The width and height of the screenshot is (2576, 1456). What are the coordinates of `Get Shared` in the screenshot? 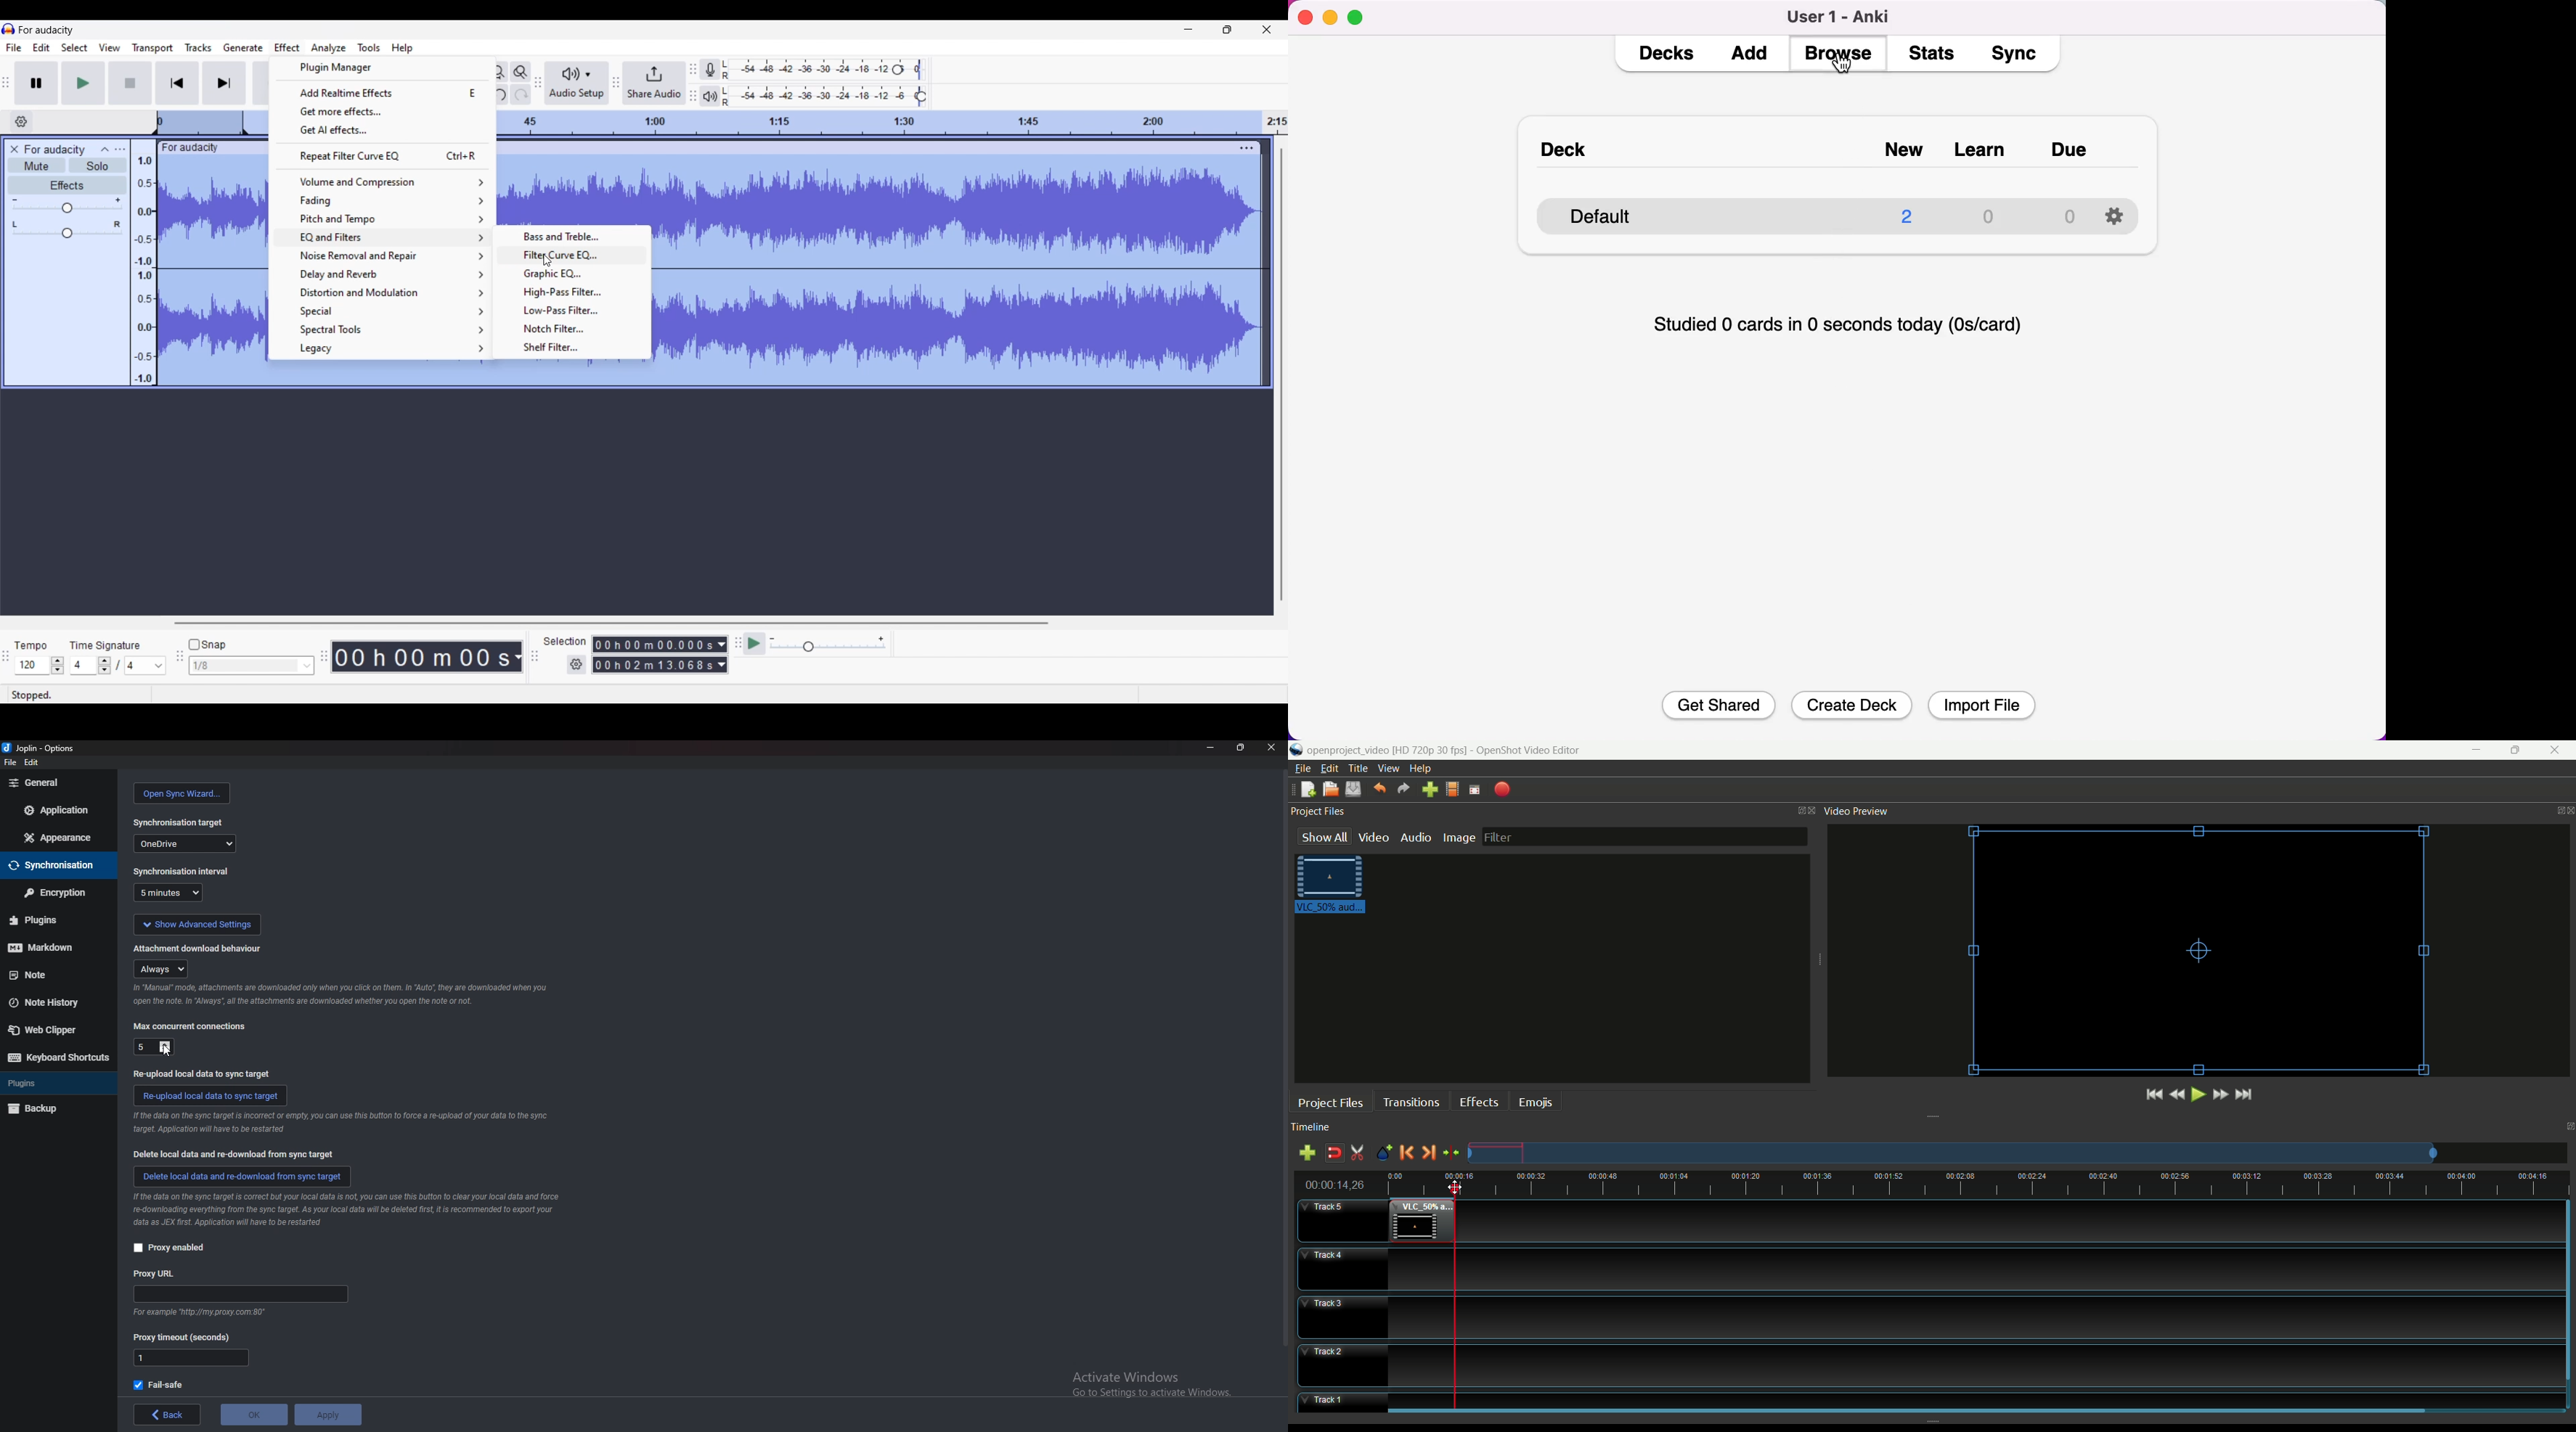 It's located at (1719, 706).